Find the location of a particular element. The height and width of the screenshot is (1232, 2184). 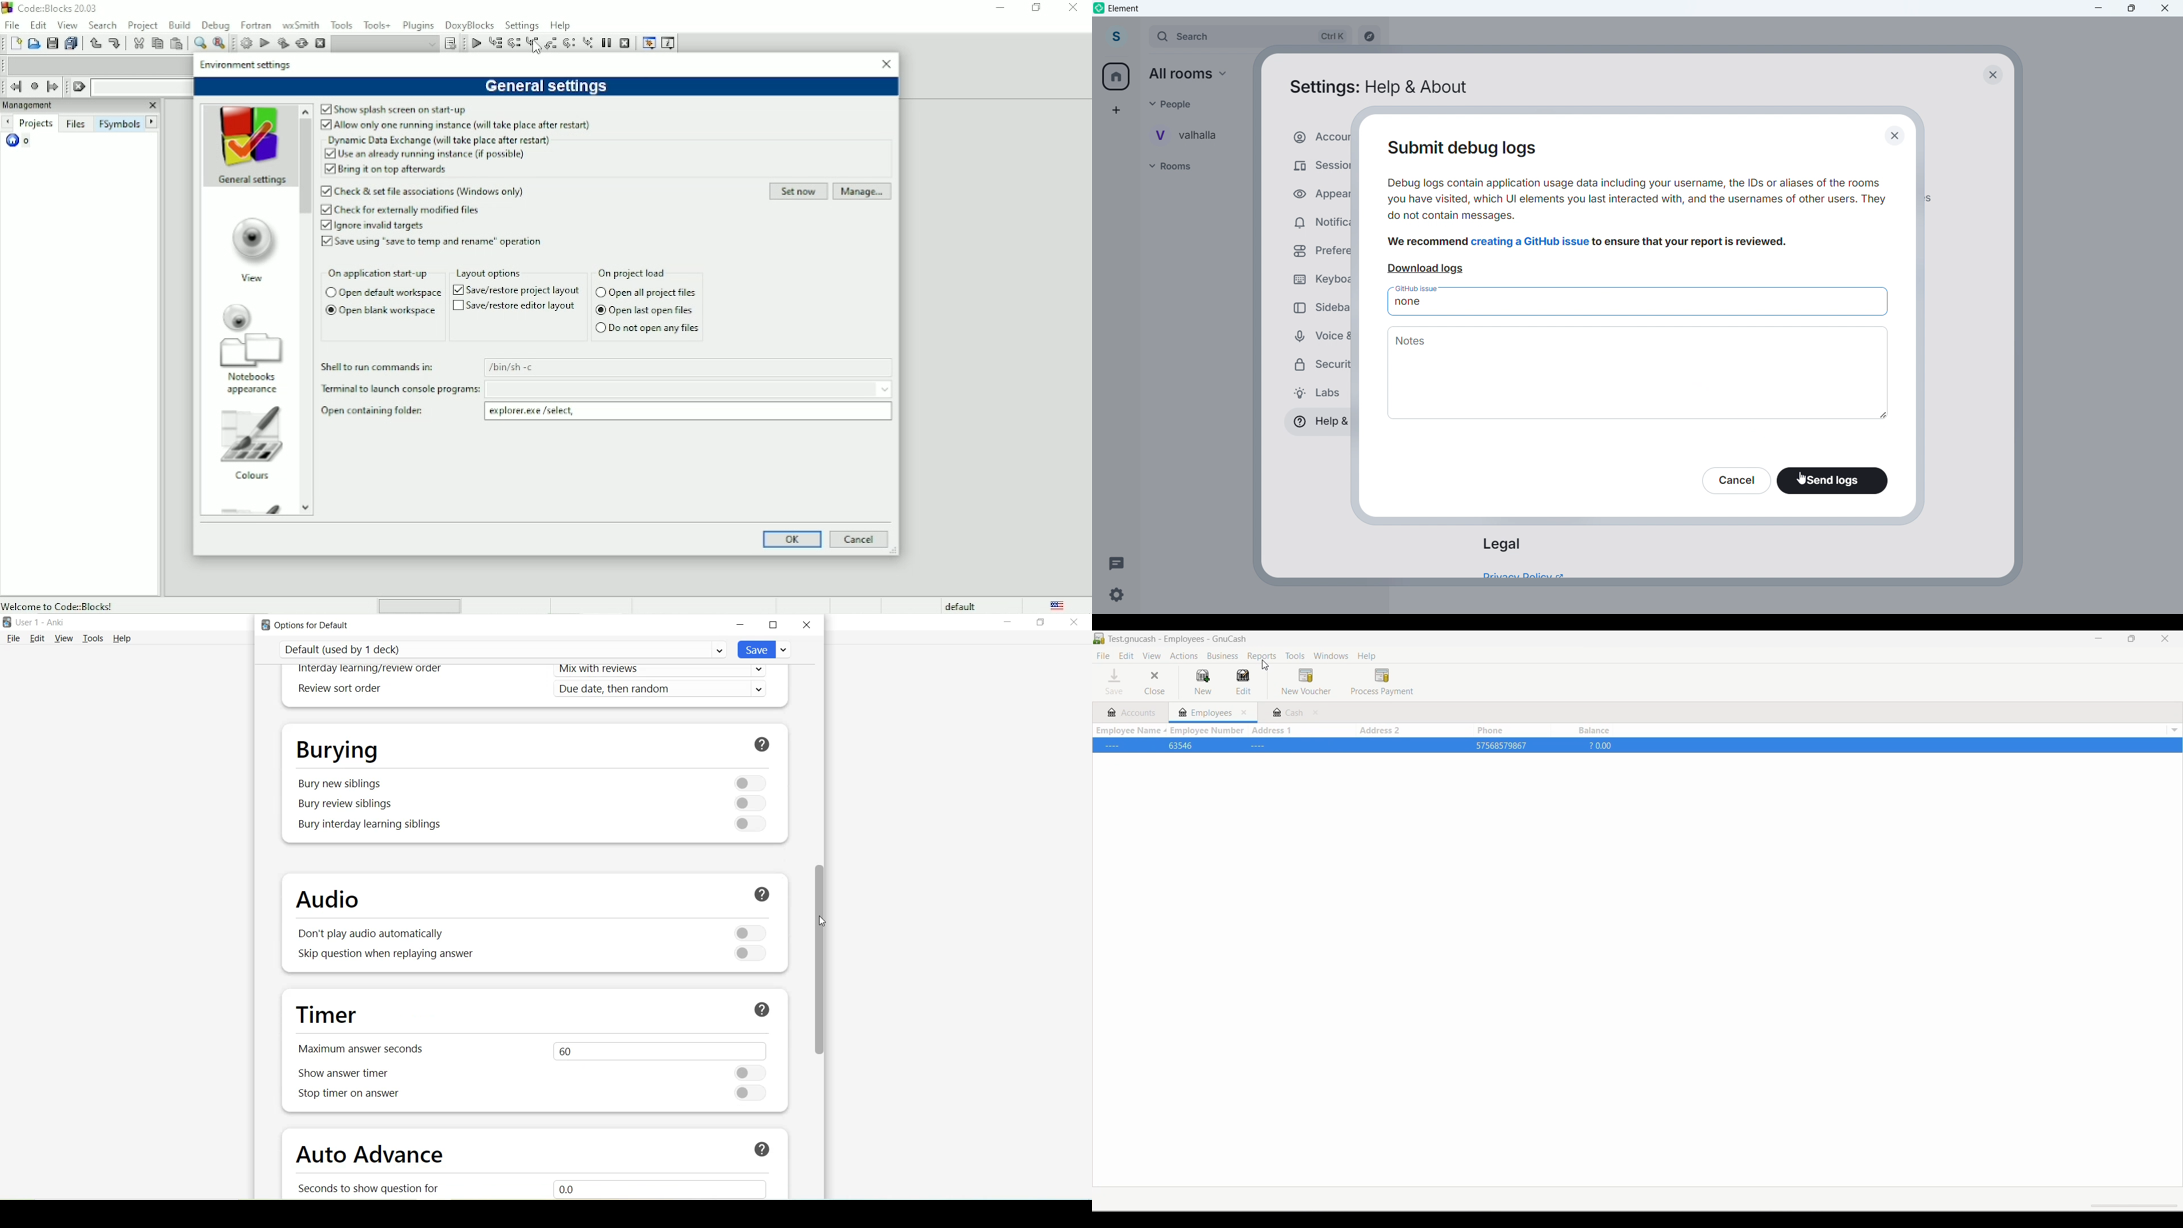

60 is located at coordinates (657, 1050).